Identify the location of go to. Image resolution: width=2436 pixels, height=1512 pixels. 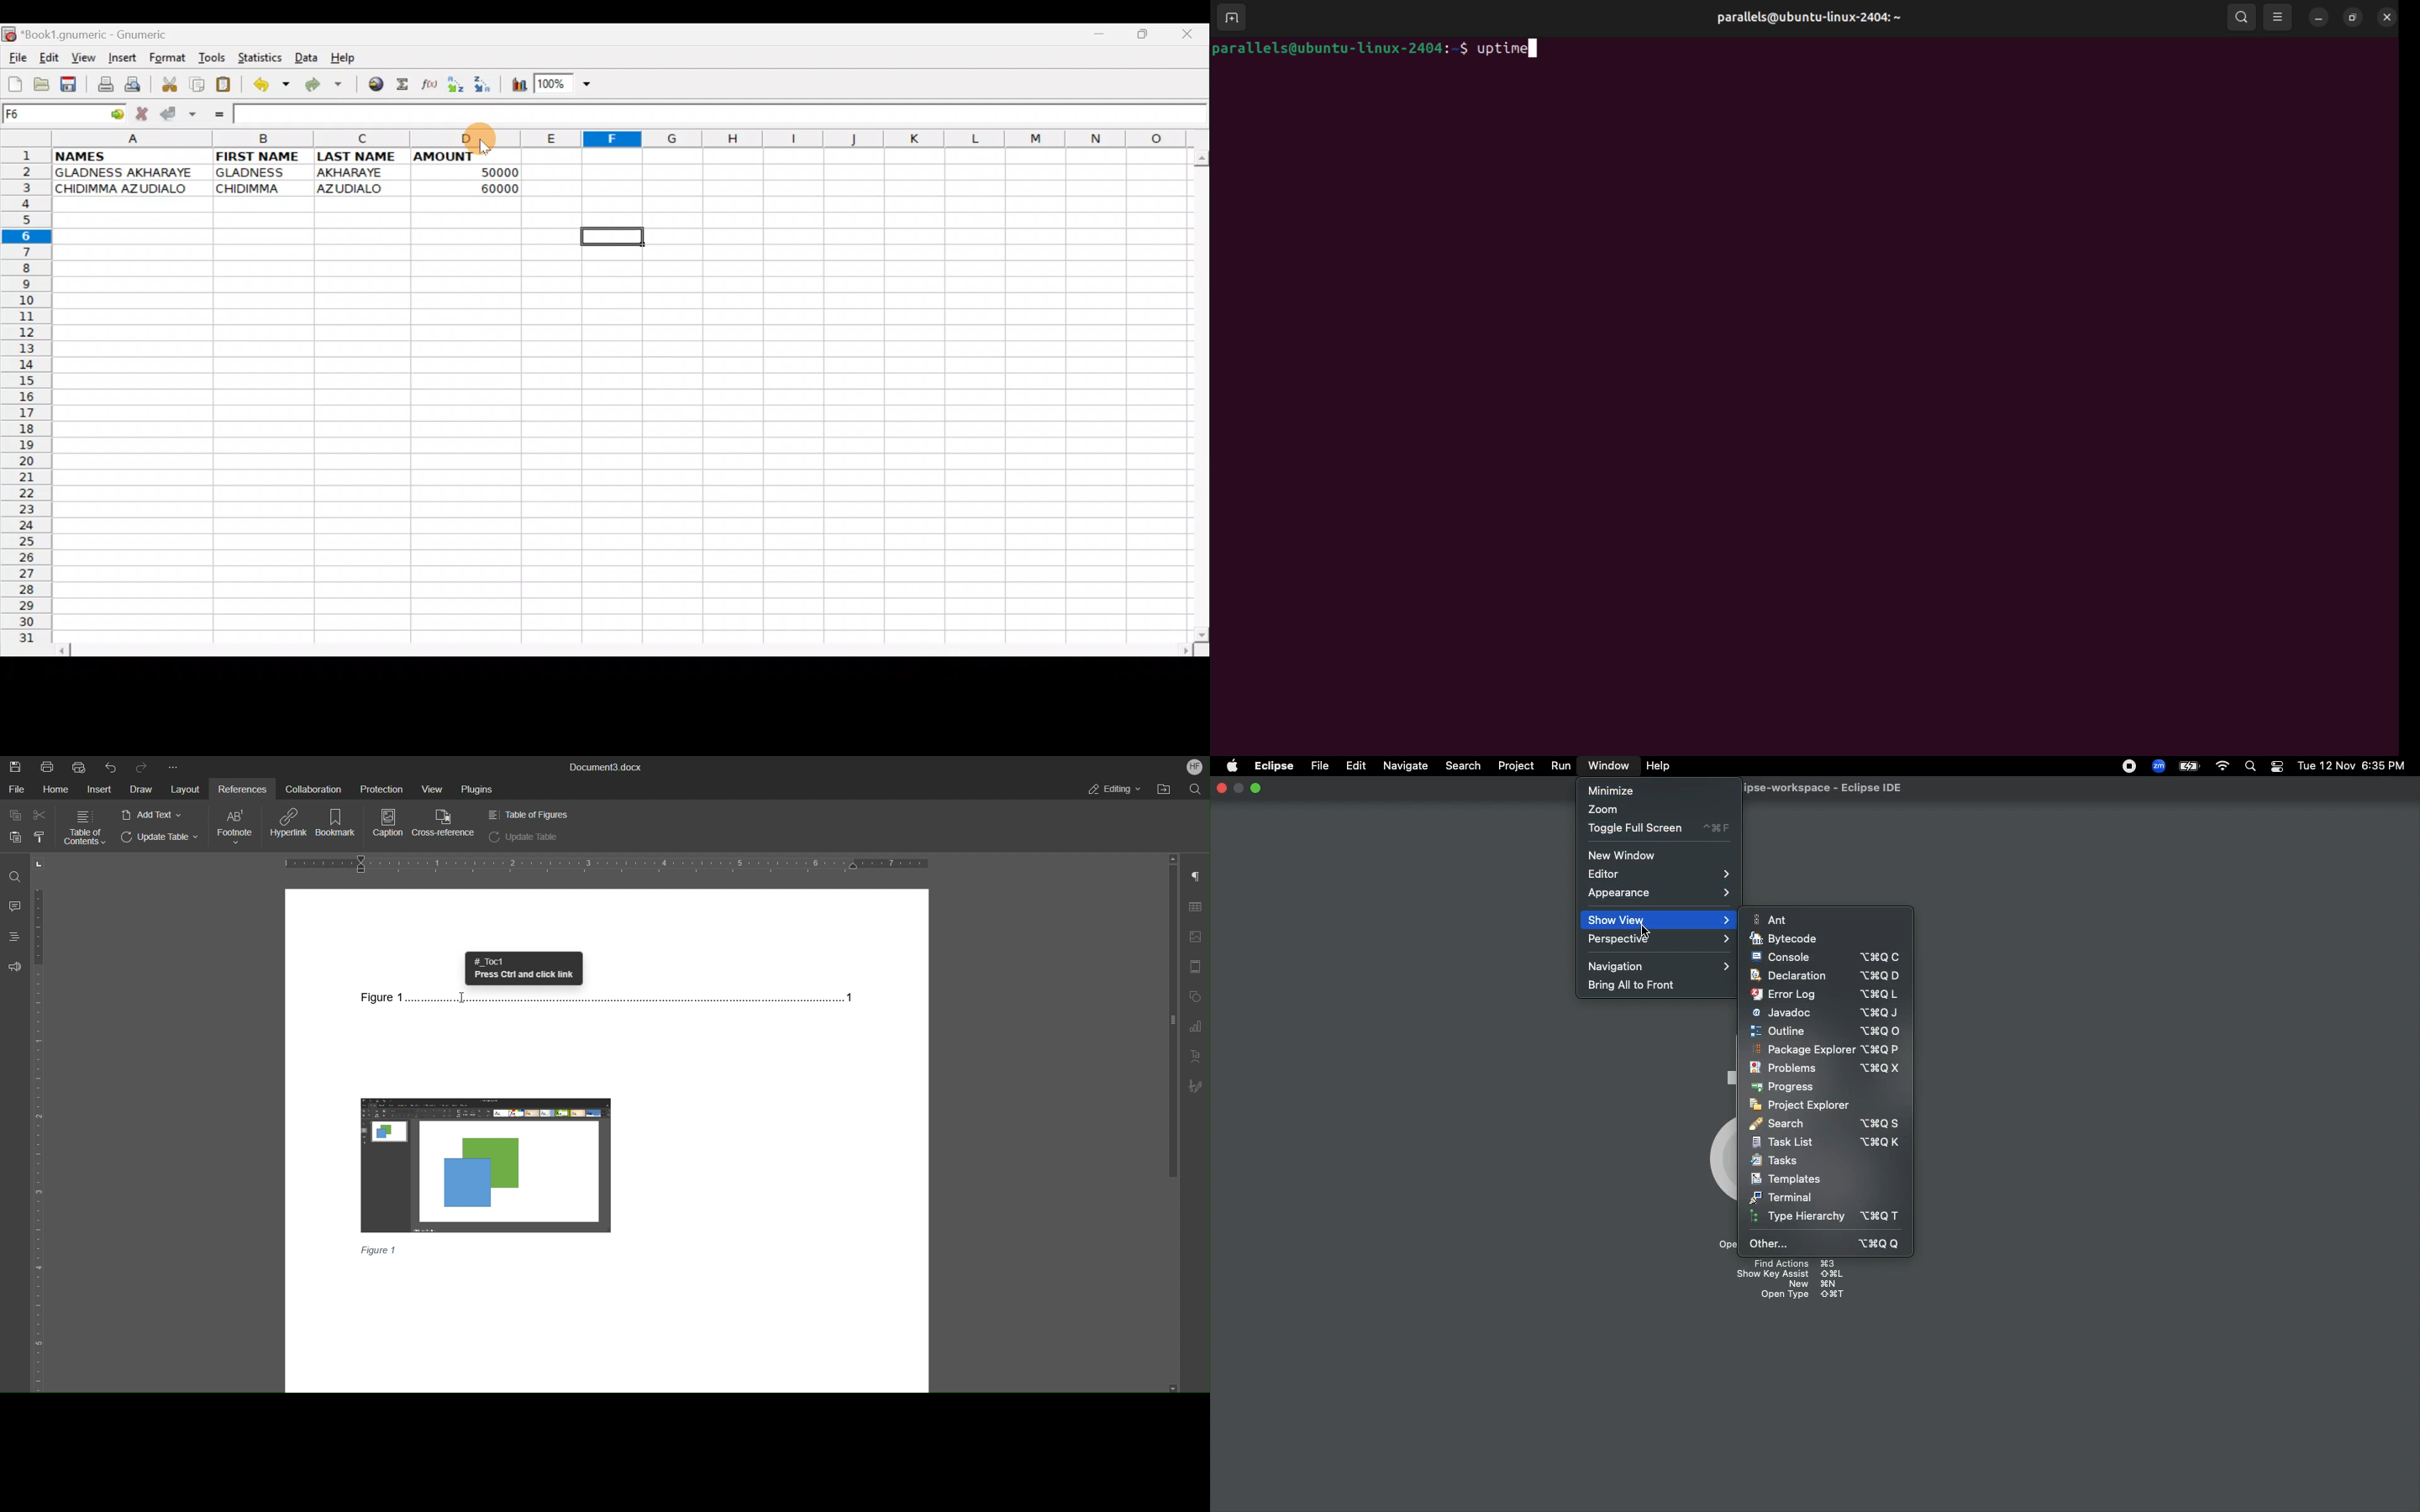
(120, 115).